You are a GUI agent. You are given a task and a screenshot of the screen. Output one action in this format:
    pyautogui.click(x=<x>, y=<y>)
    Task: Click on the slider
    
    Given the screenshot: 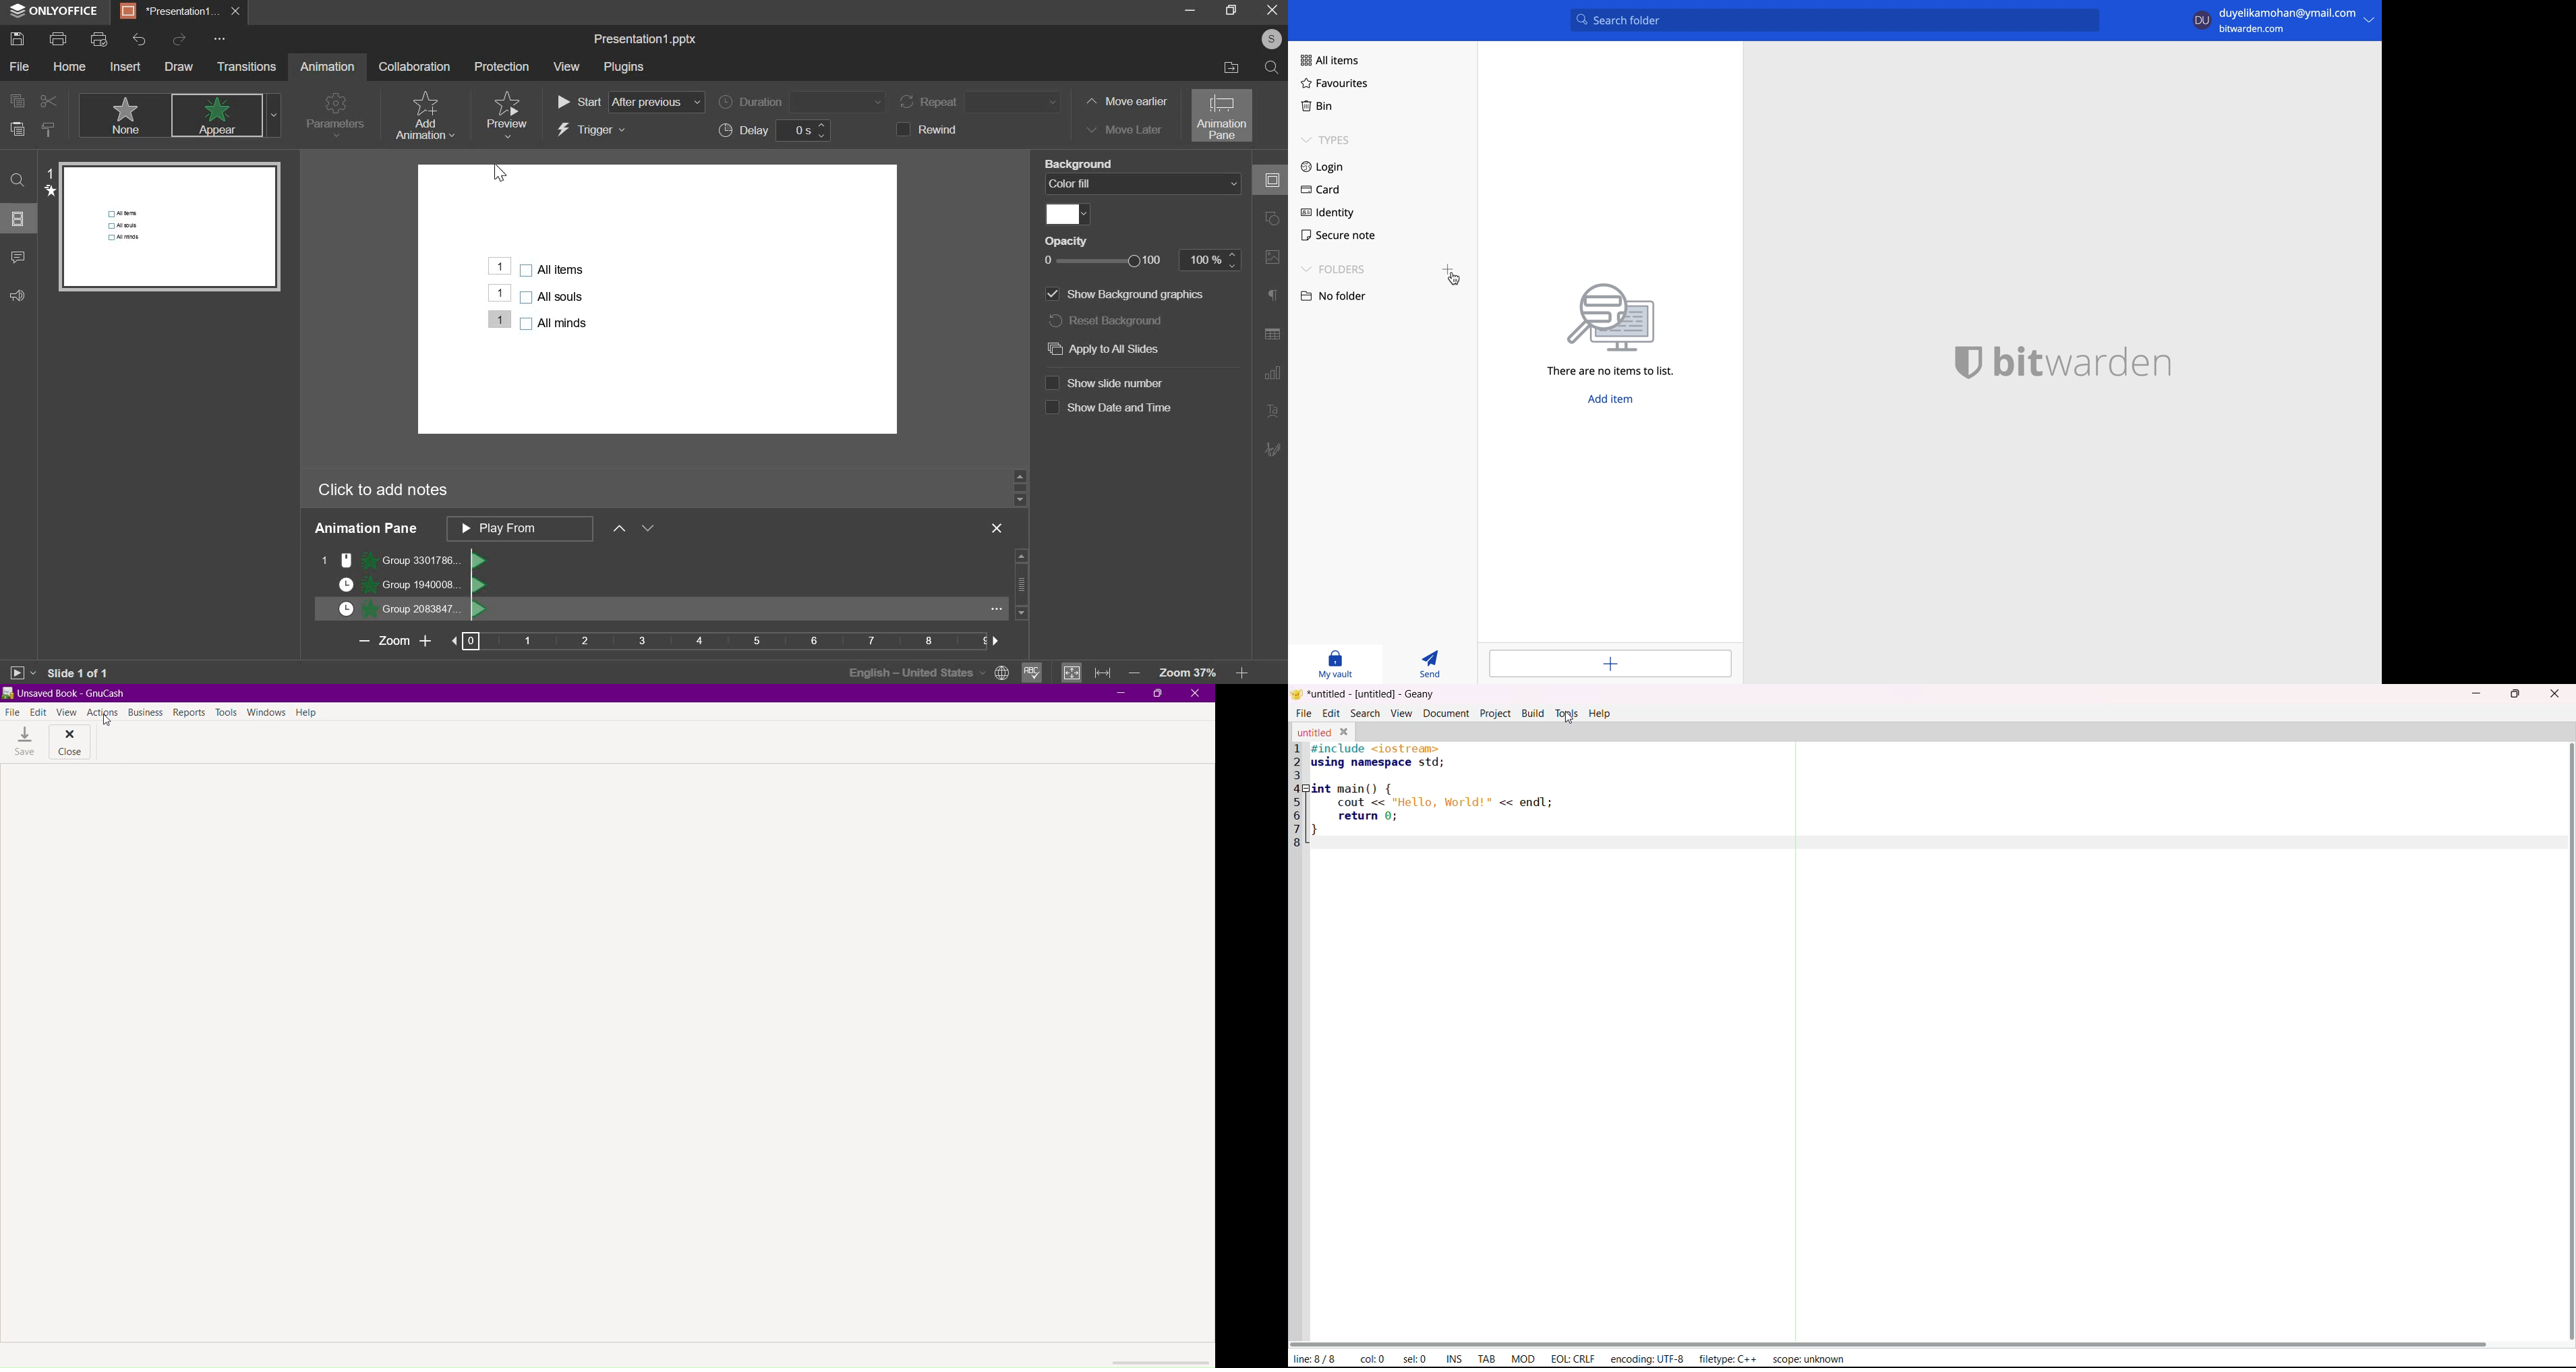 What is the action you would take?
    pyautogui.click(x=1019, y=486)
    